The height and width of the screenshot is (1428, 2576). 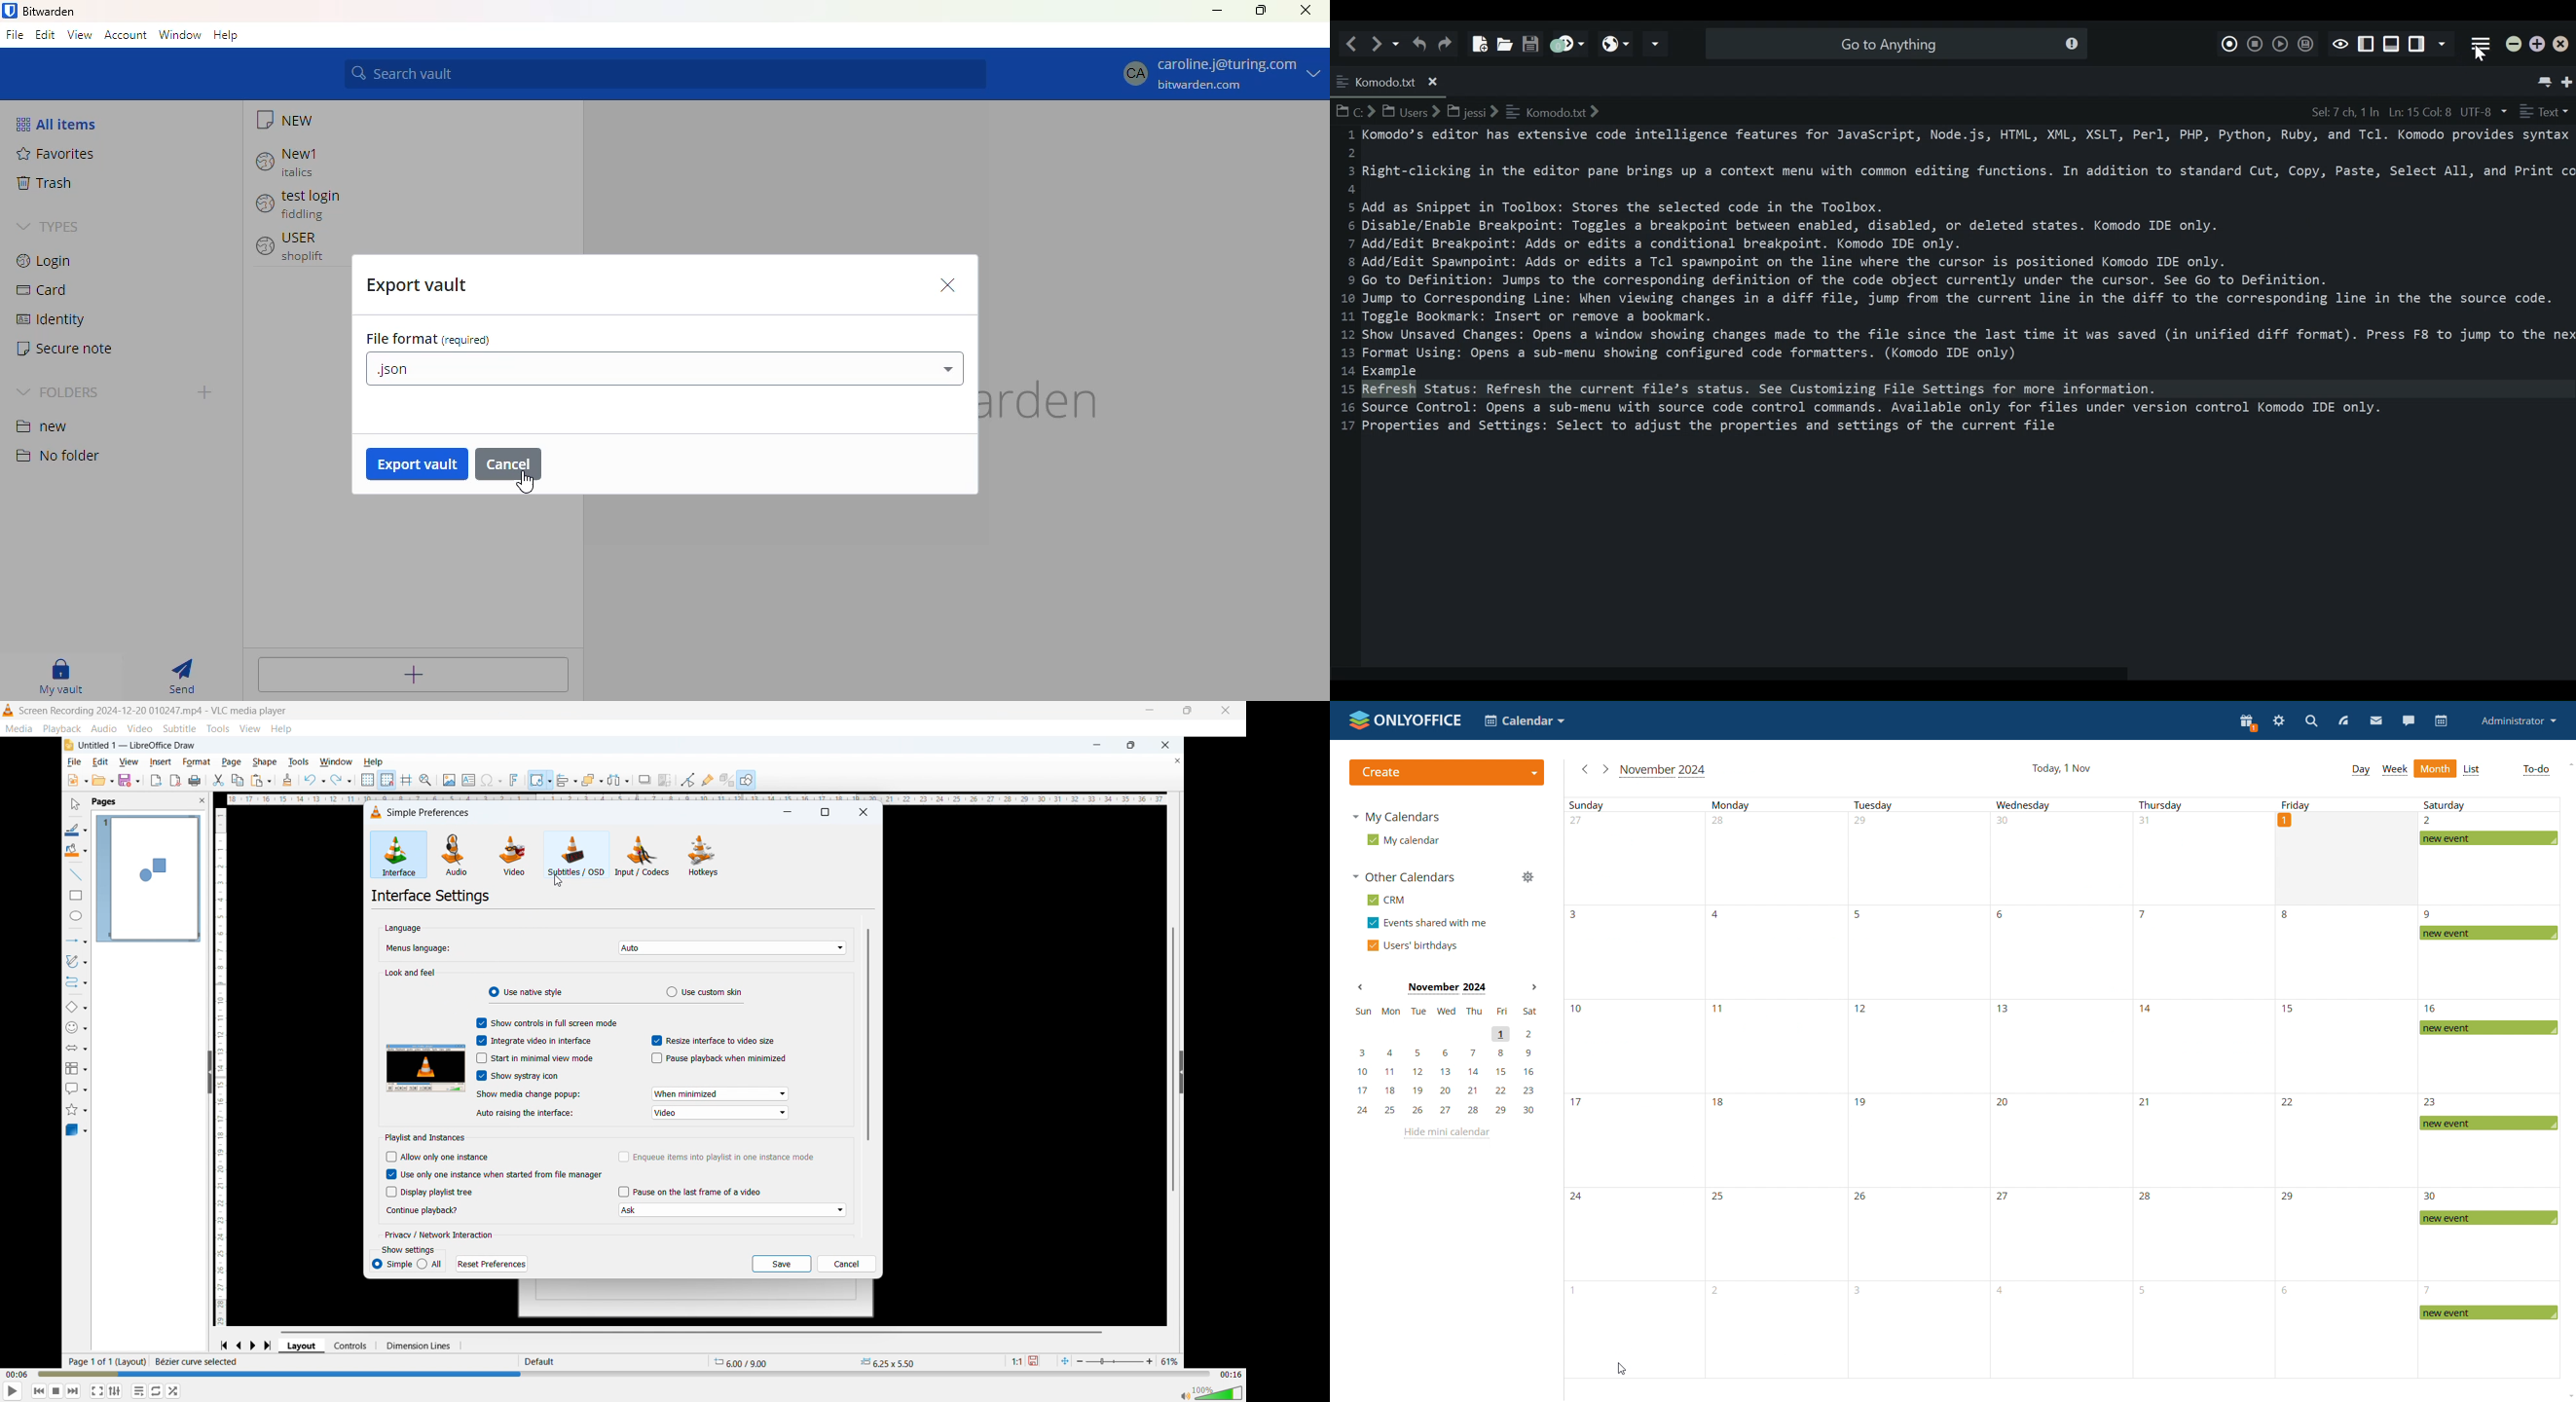 I want to click on Close , so click(x=865, y=813).